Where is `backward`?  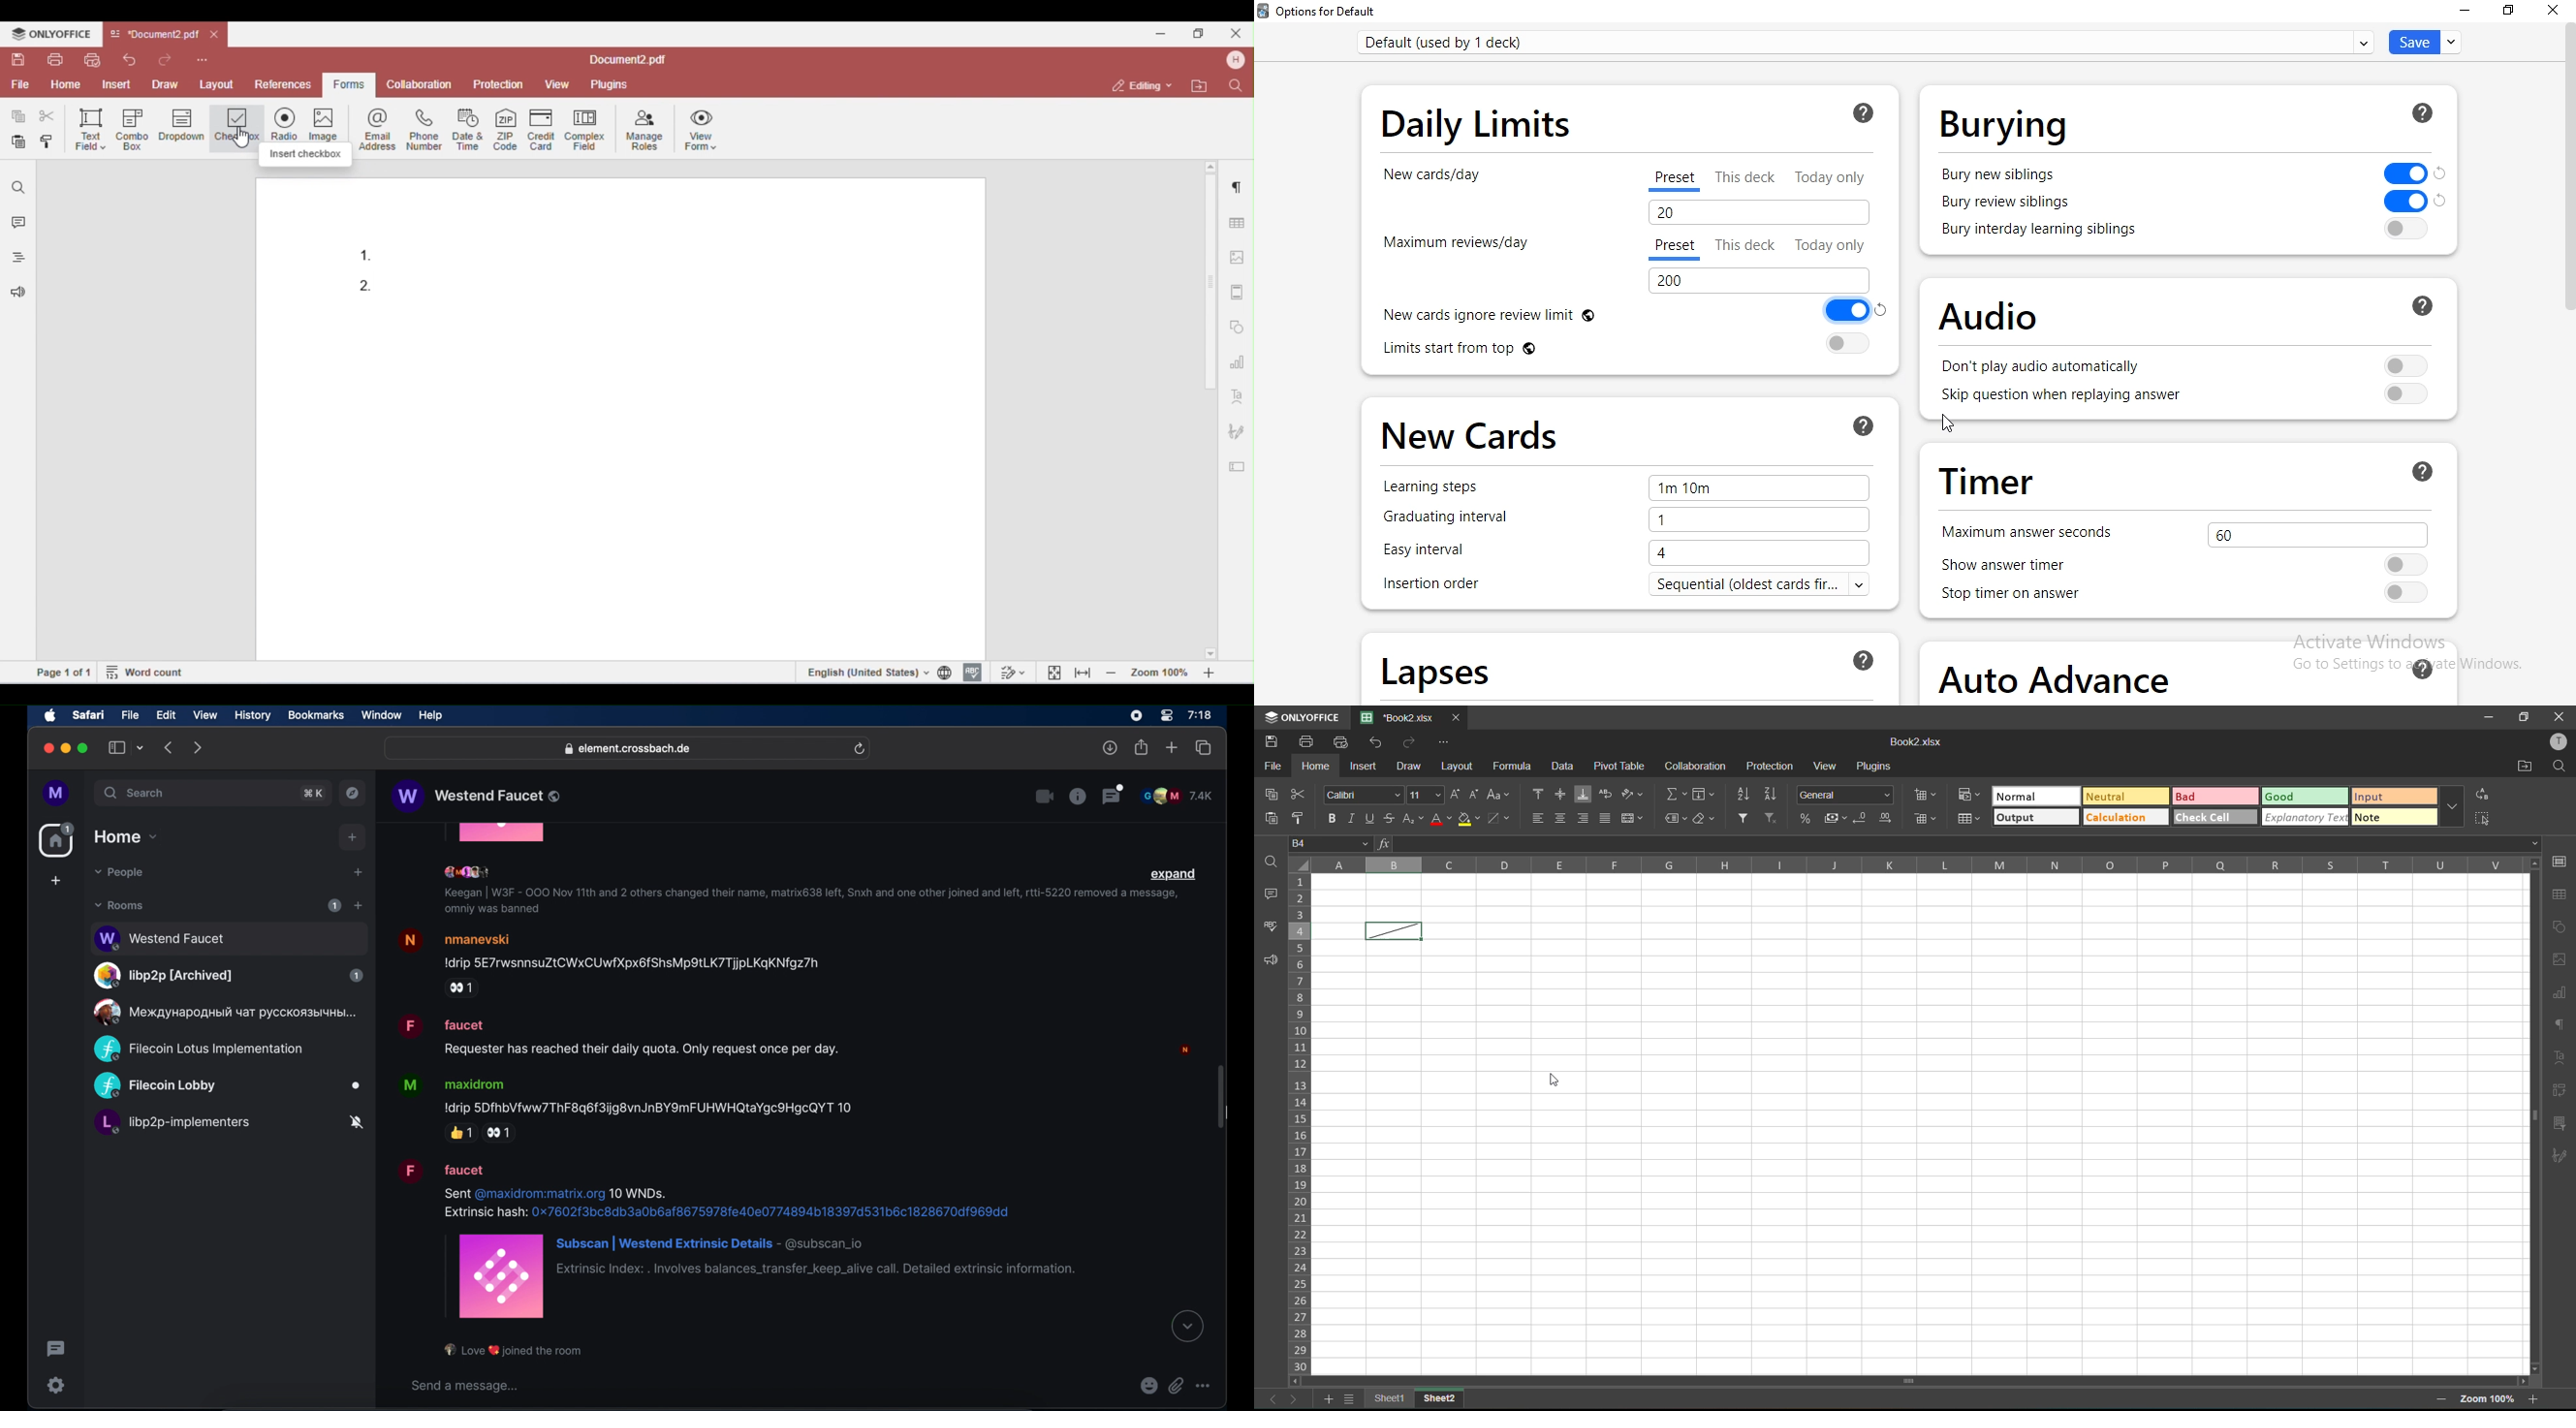 backward is located at coordinates (169, 747).